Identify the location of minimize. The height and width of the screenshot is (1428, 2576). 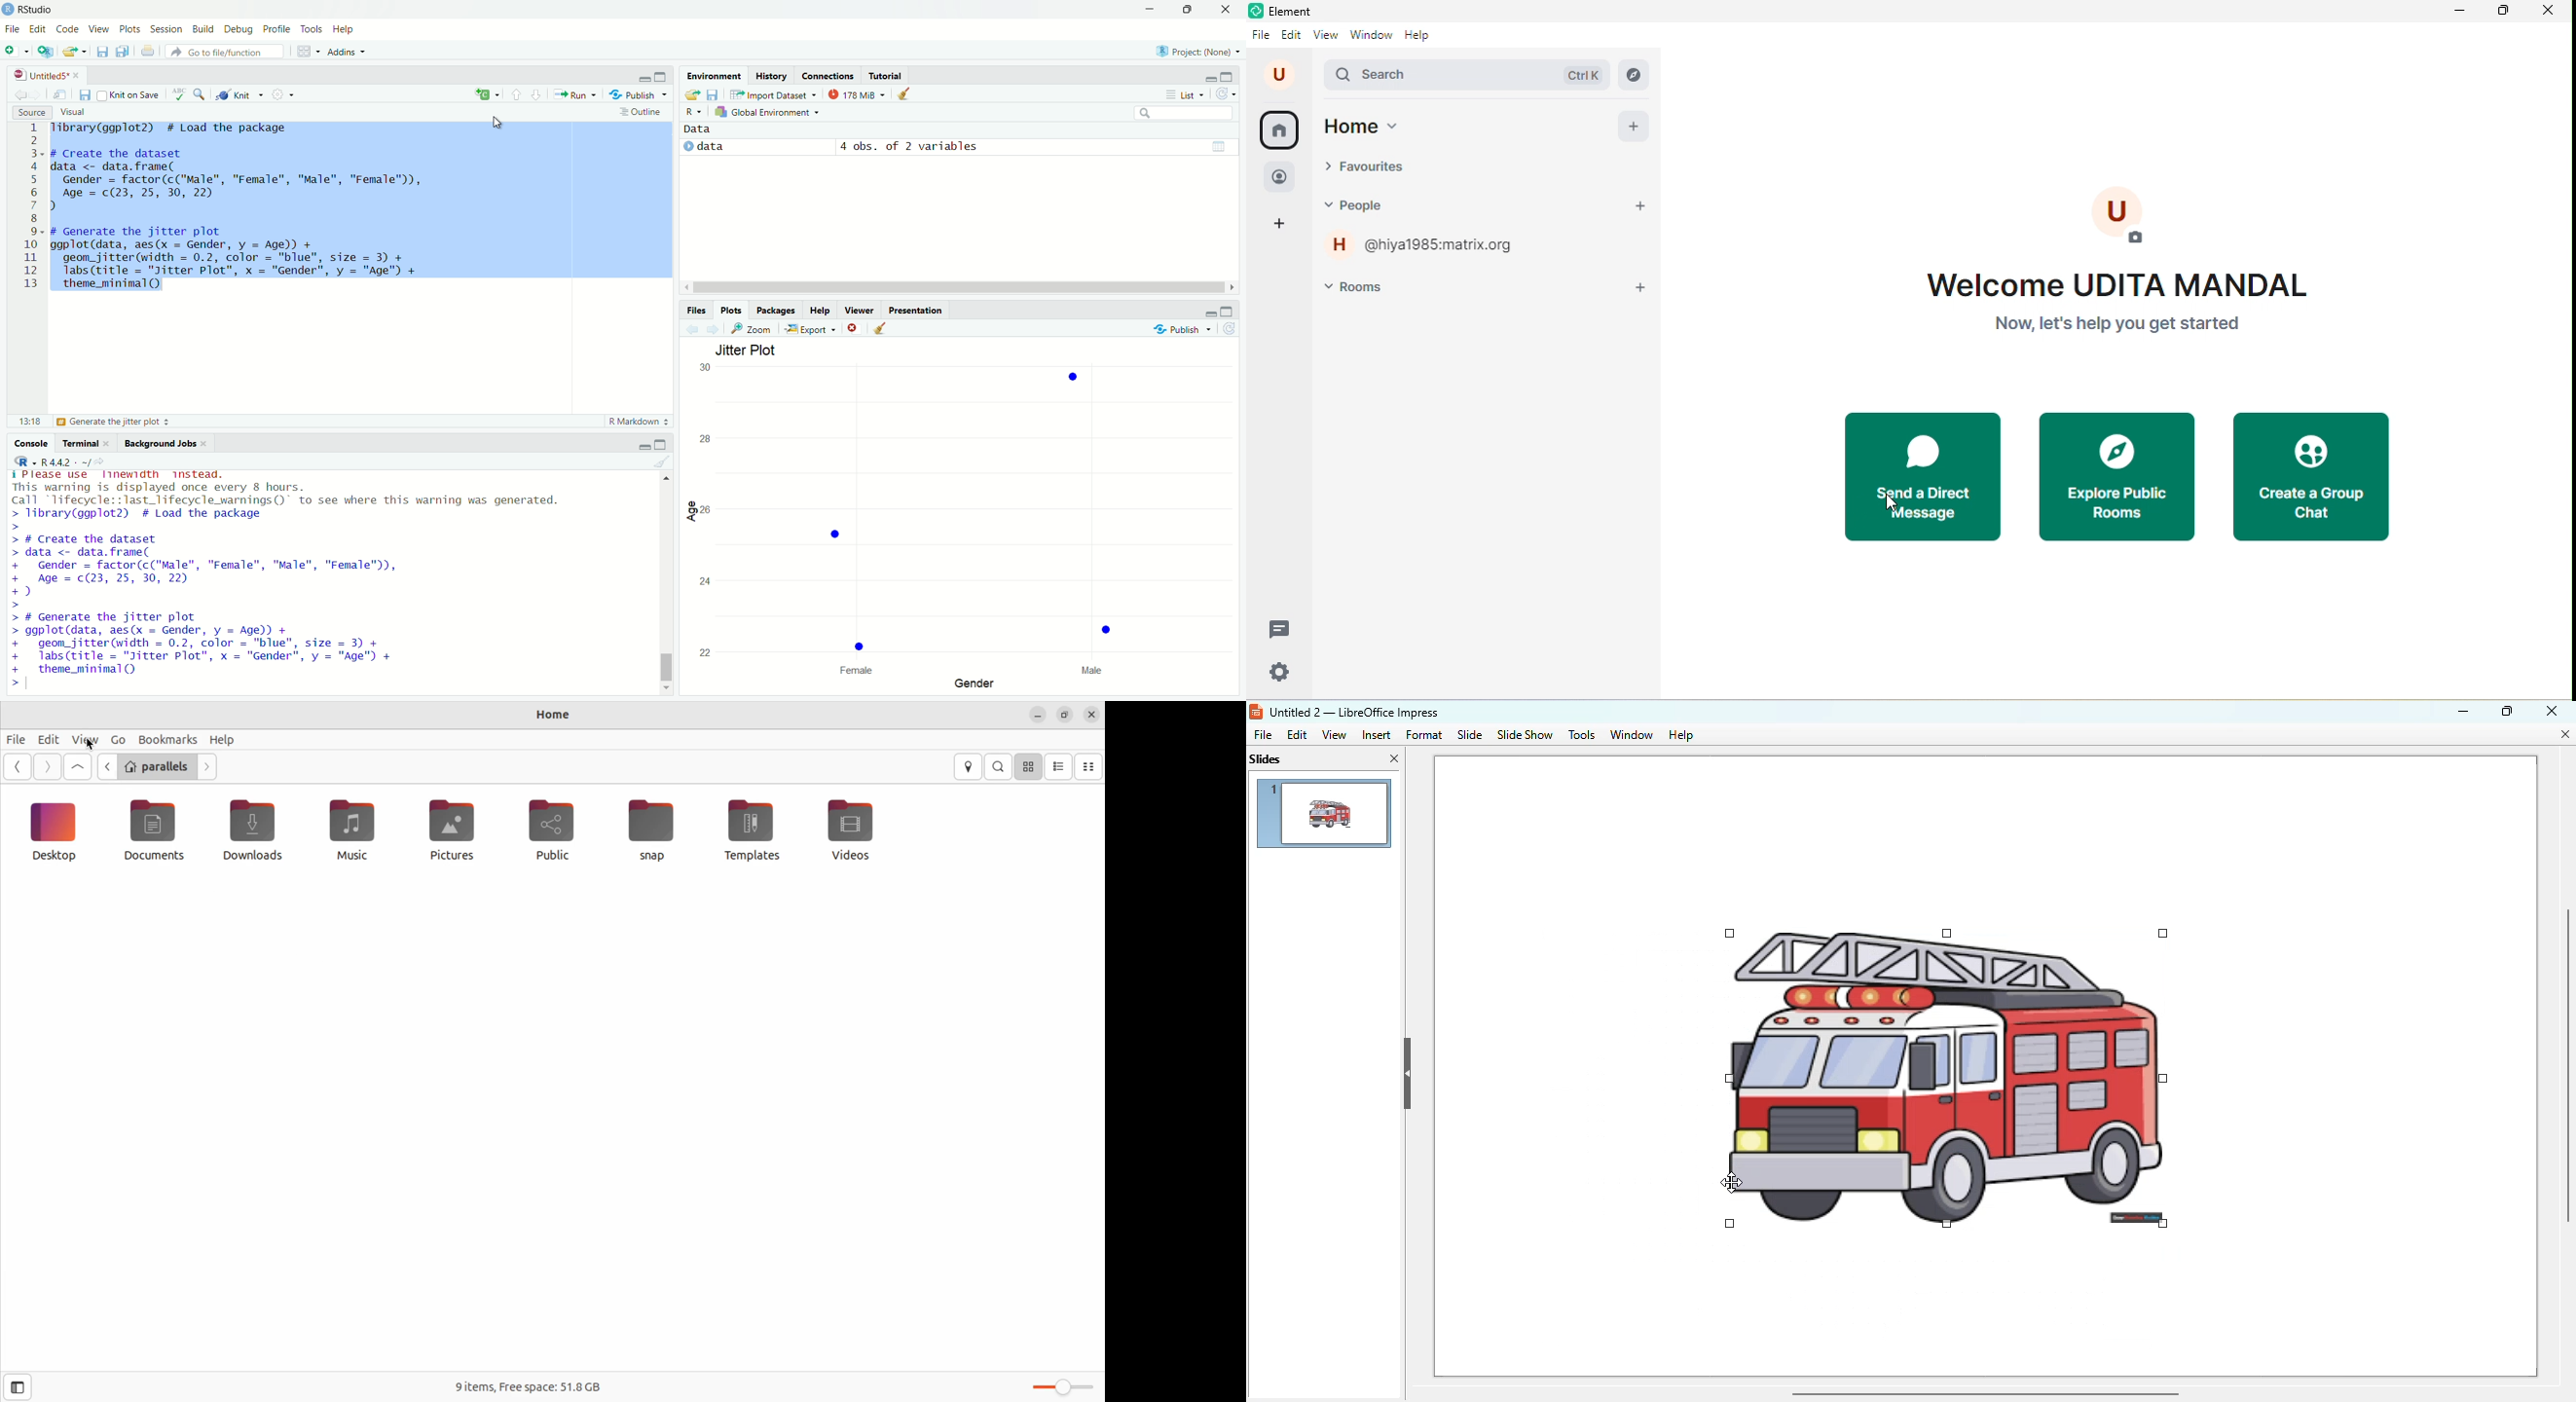
(1208, 75).